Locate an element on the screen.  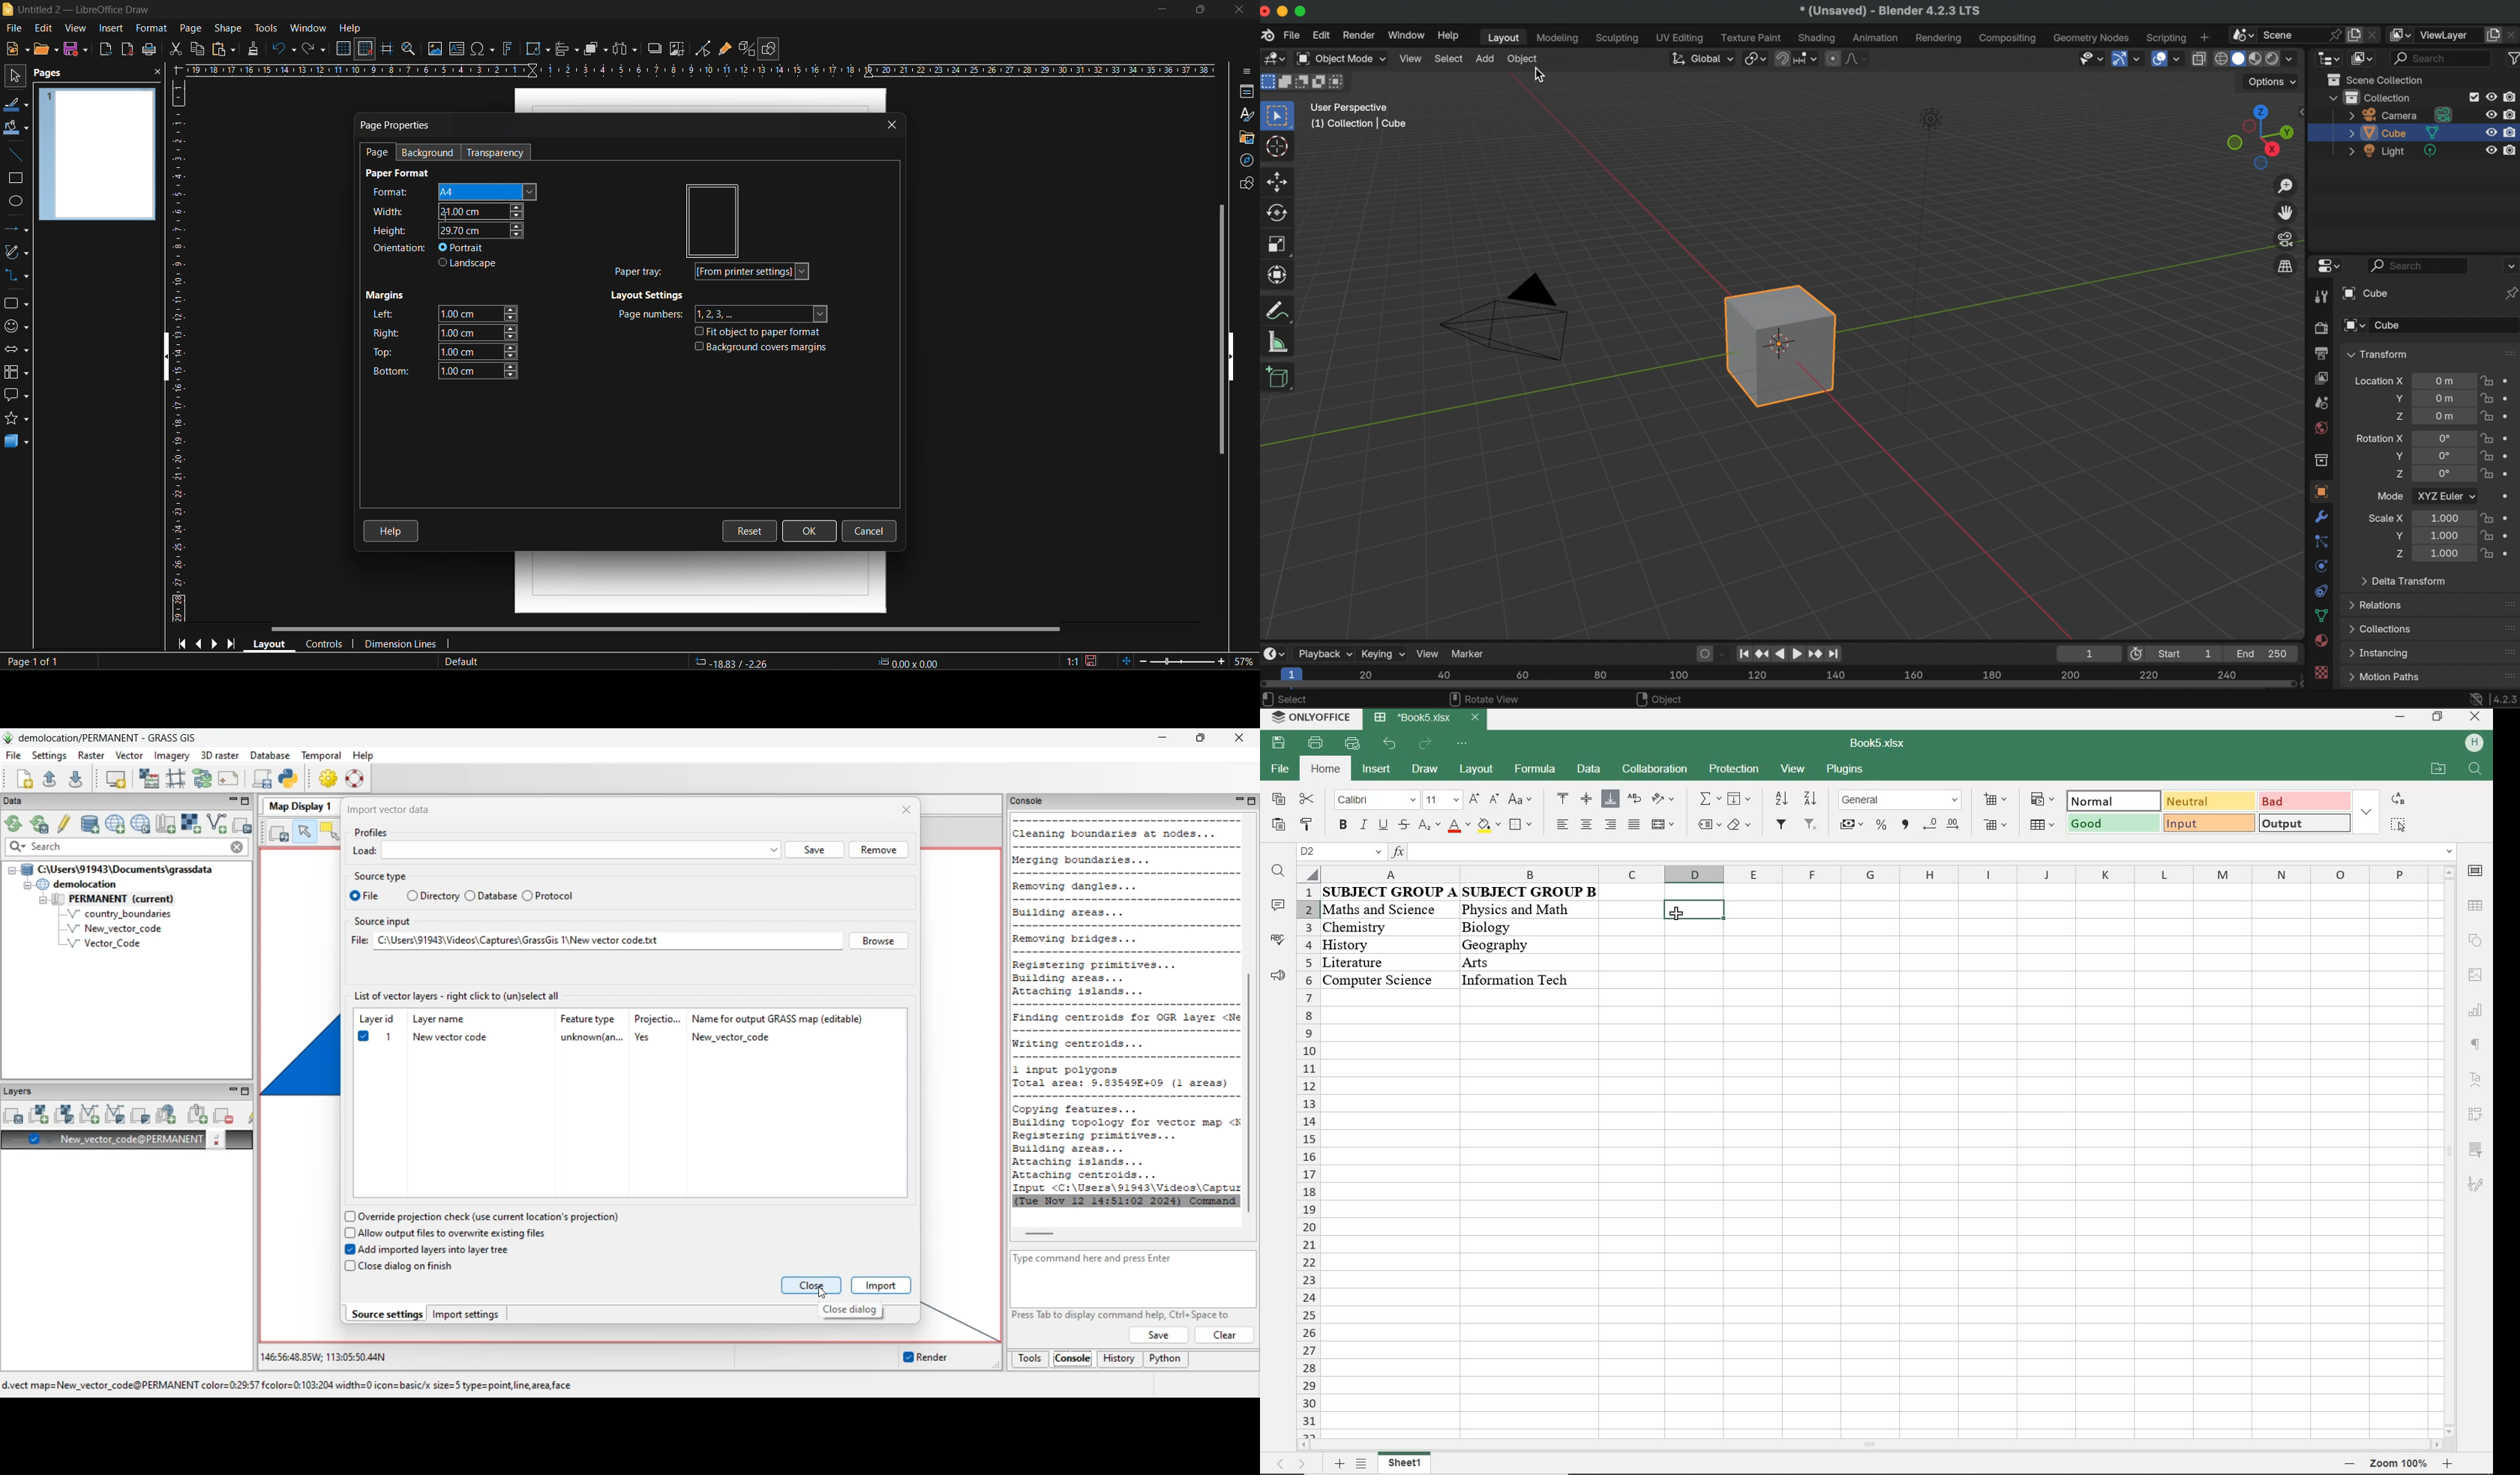
select all is located at coordinates (2399, 824).